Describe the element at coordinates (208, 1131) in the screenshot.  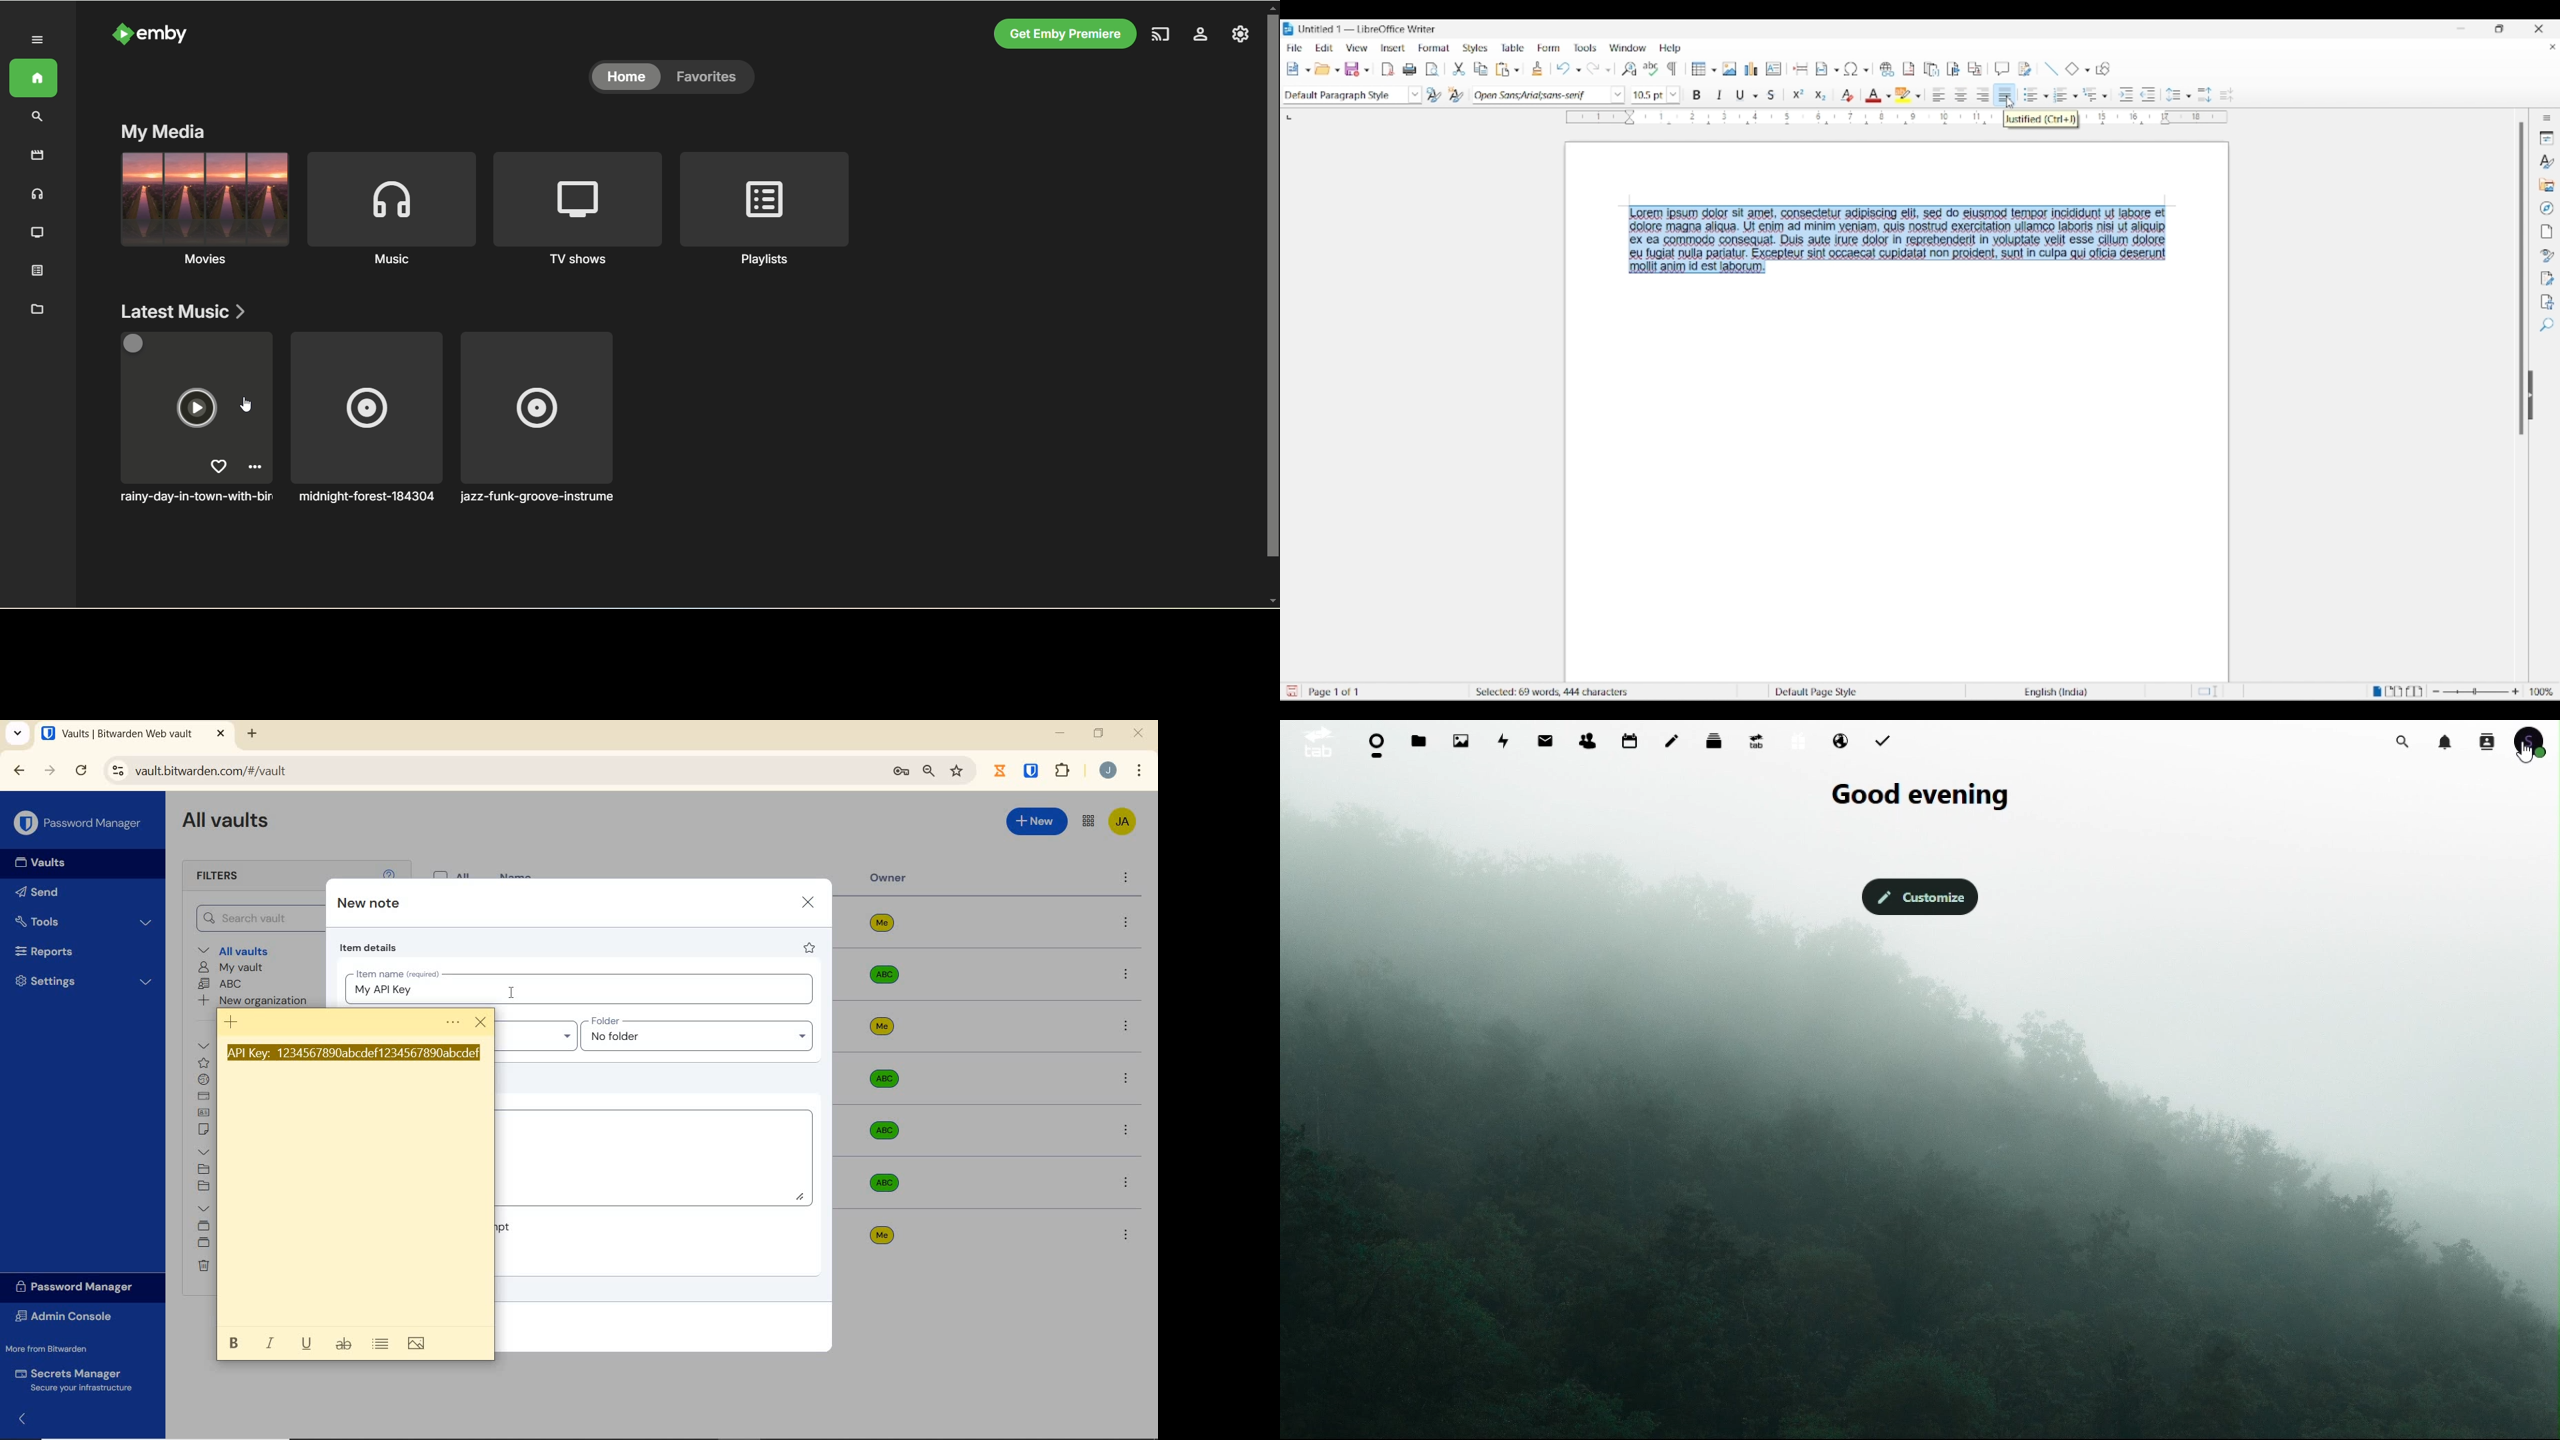
I see `secure note` at that location.